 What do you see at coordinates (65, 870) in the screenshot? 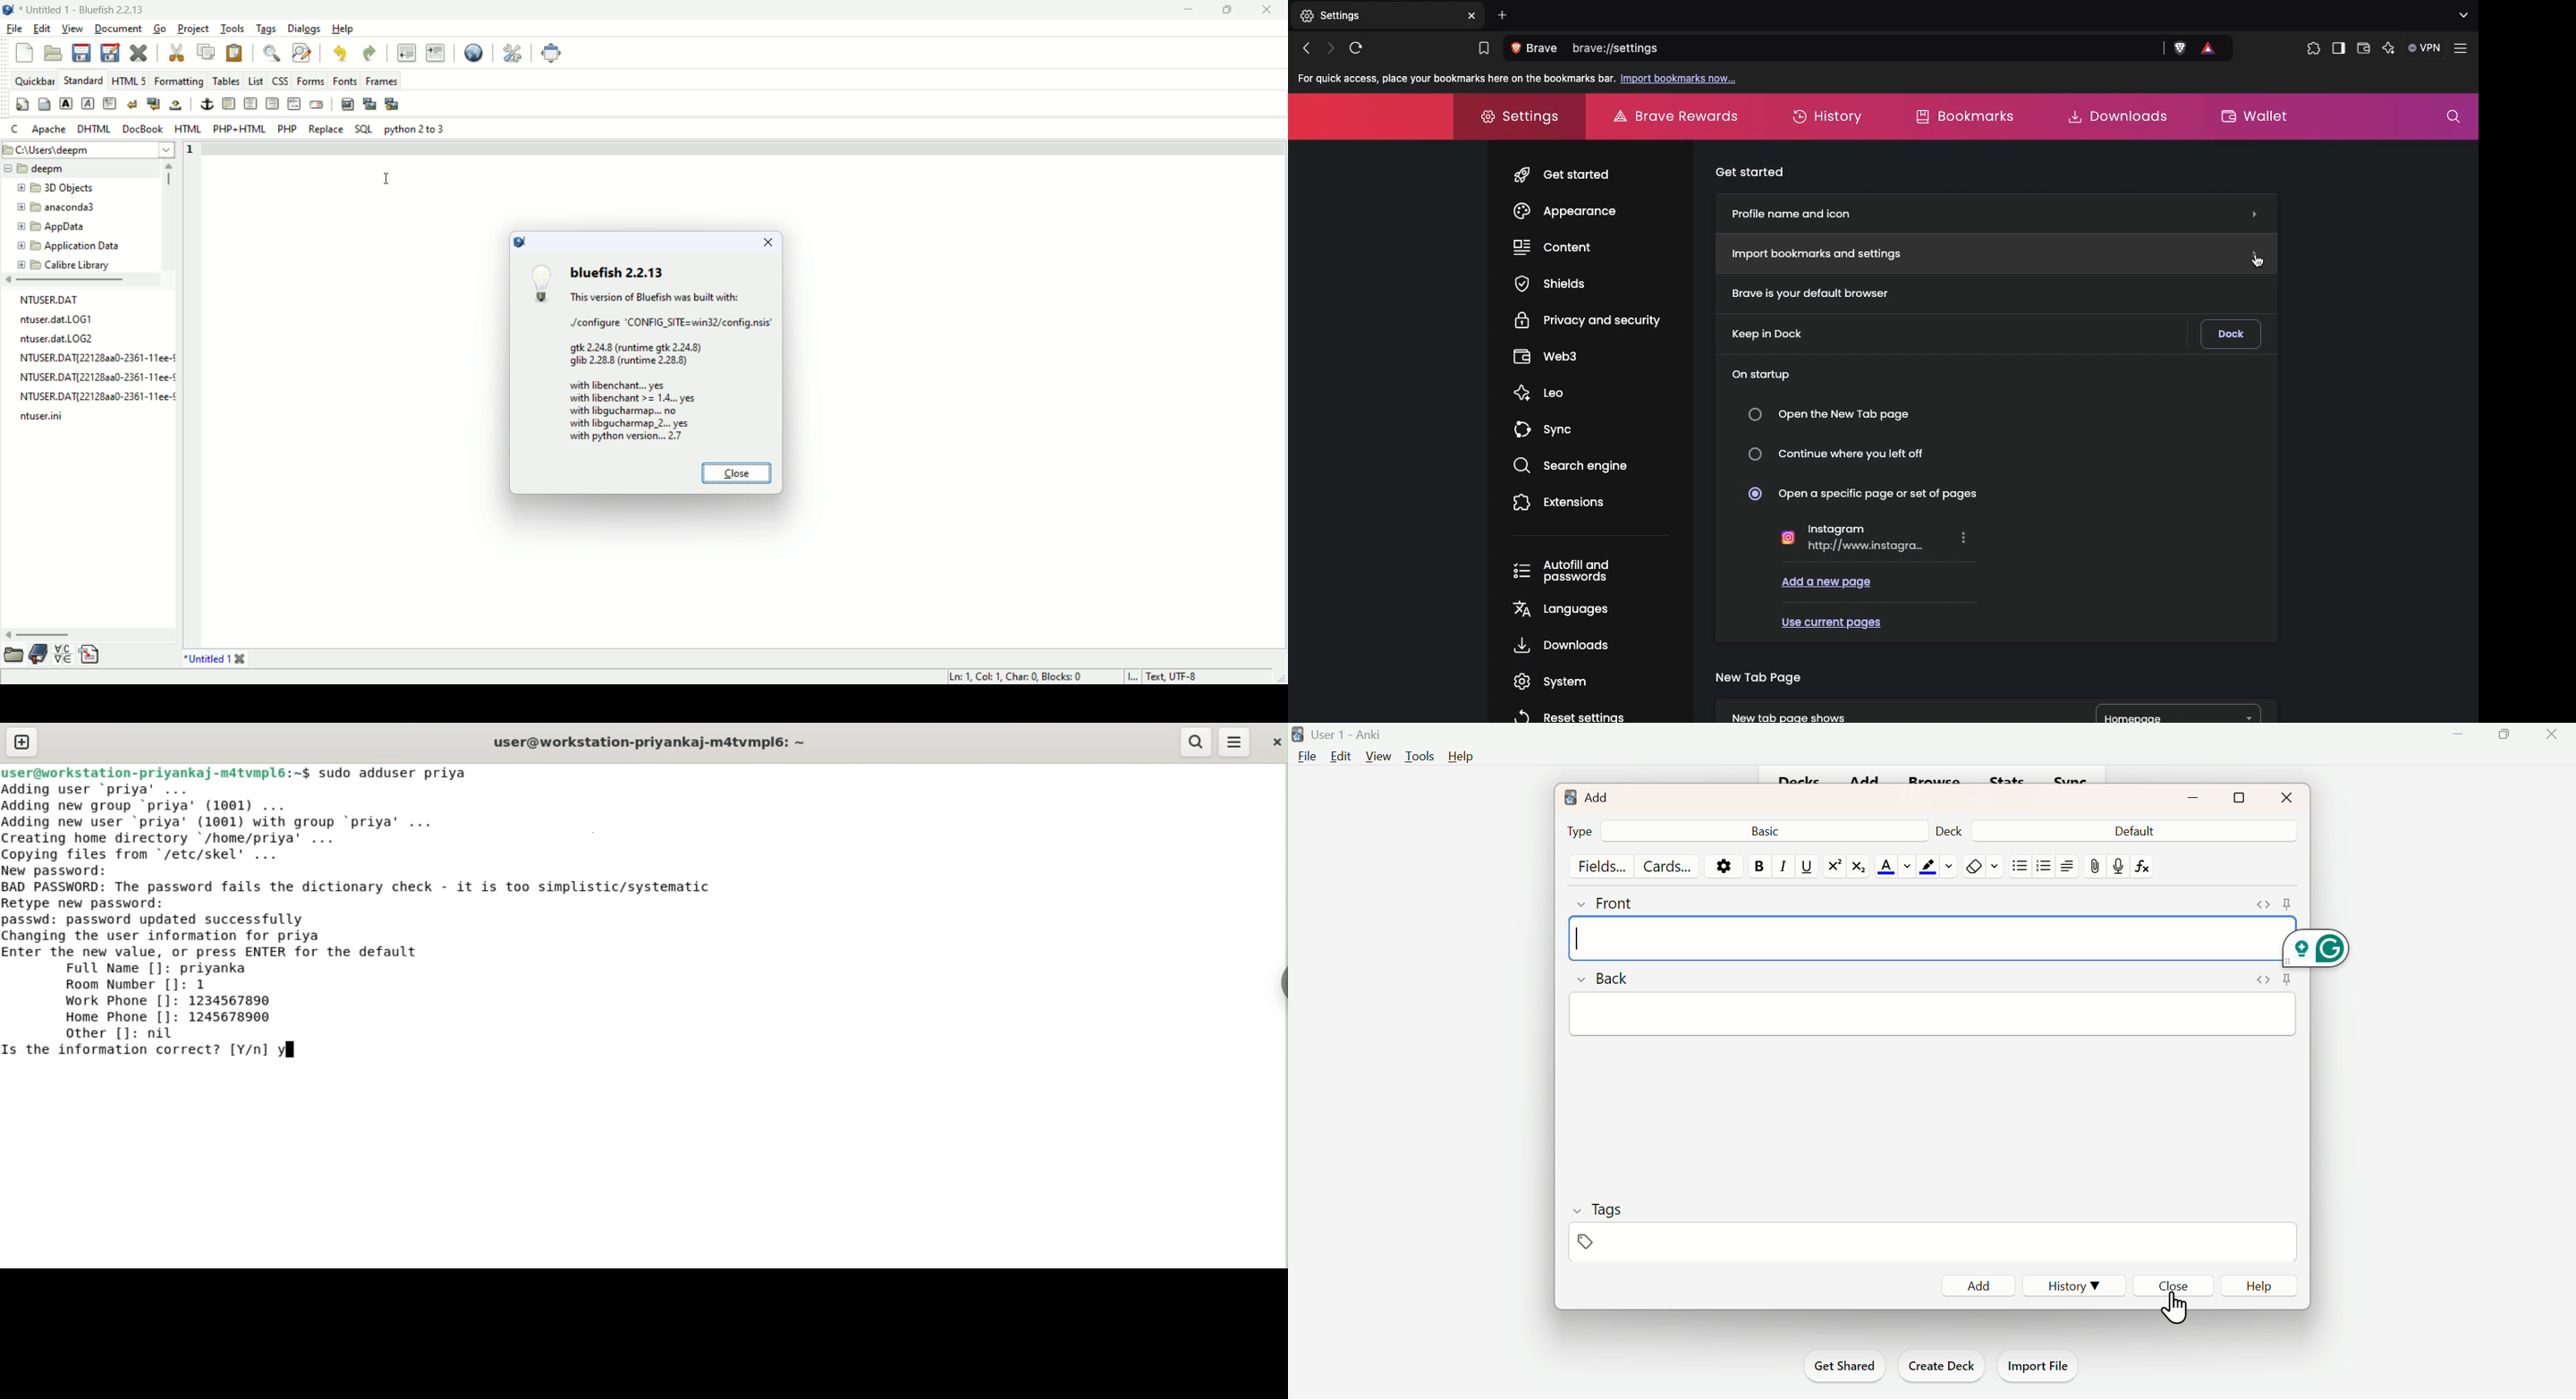
I see `new password` at bounding box center [65, 870].